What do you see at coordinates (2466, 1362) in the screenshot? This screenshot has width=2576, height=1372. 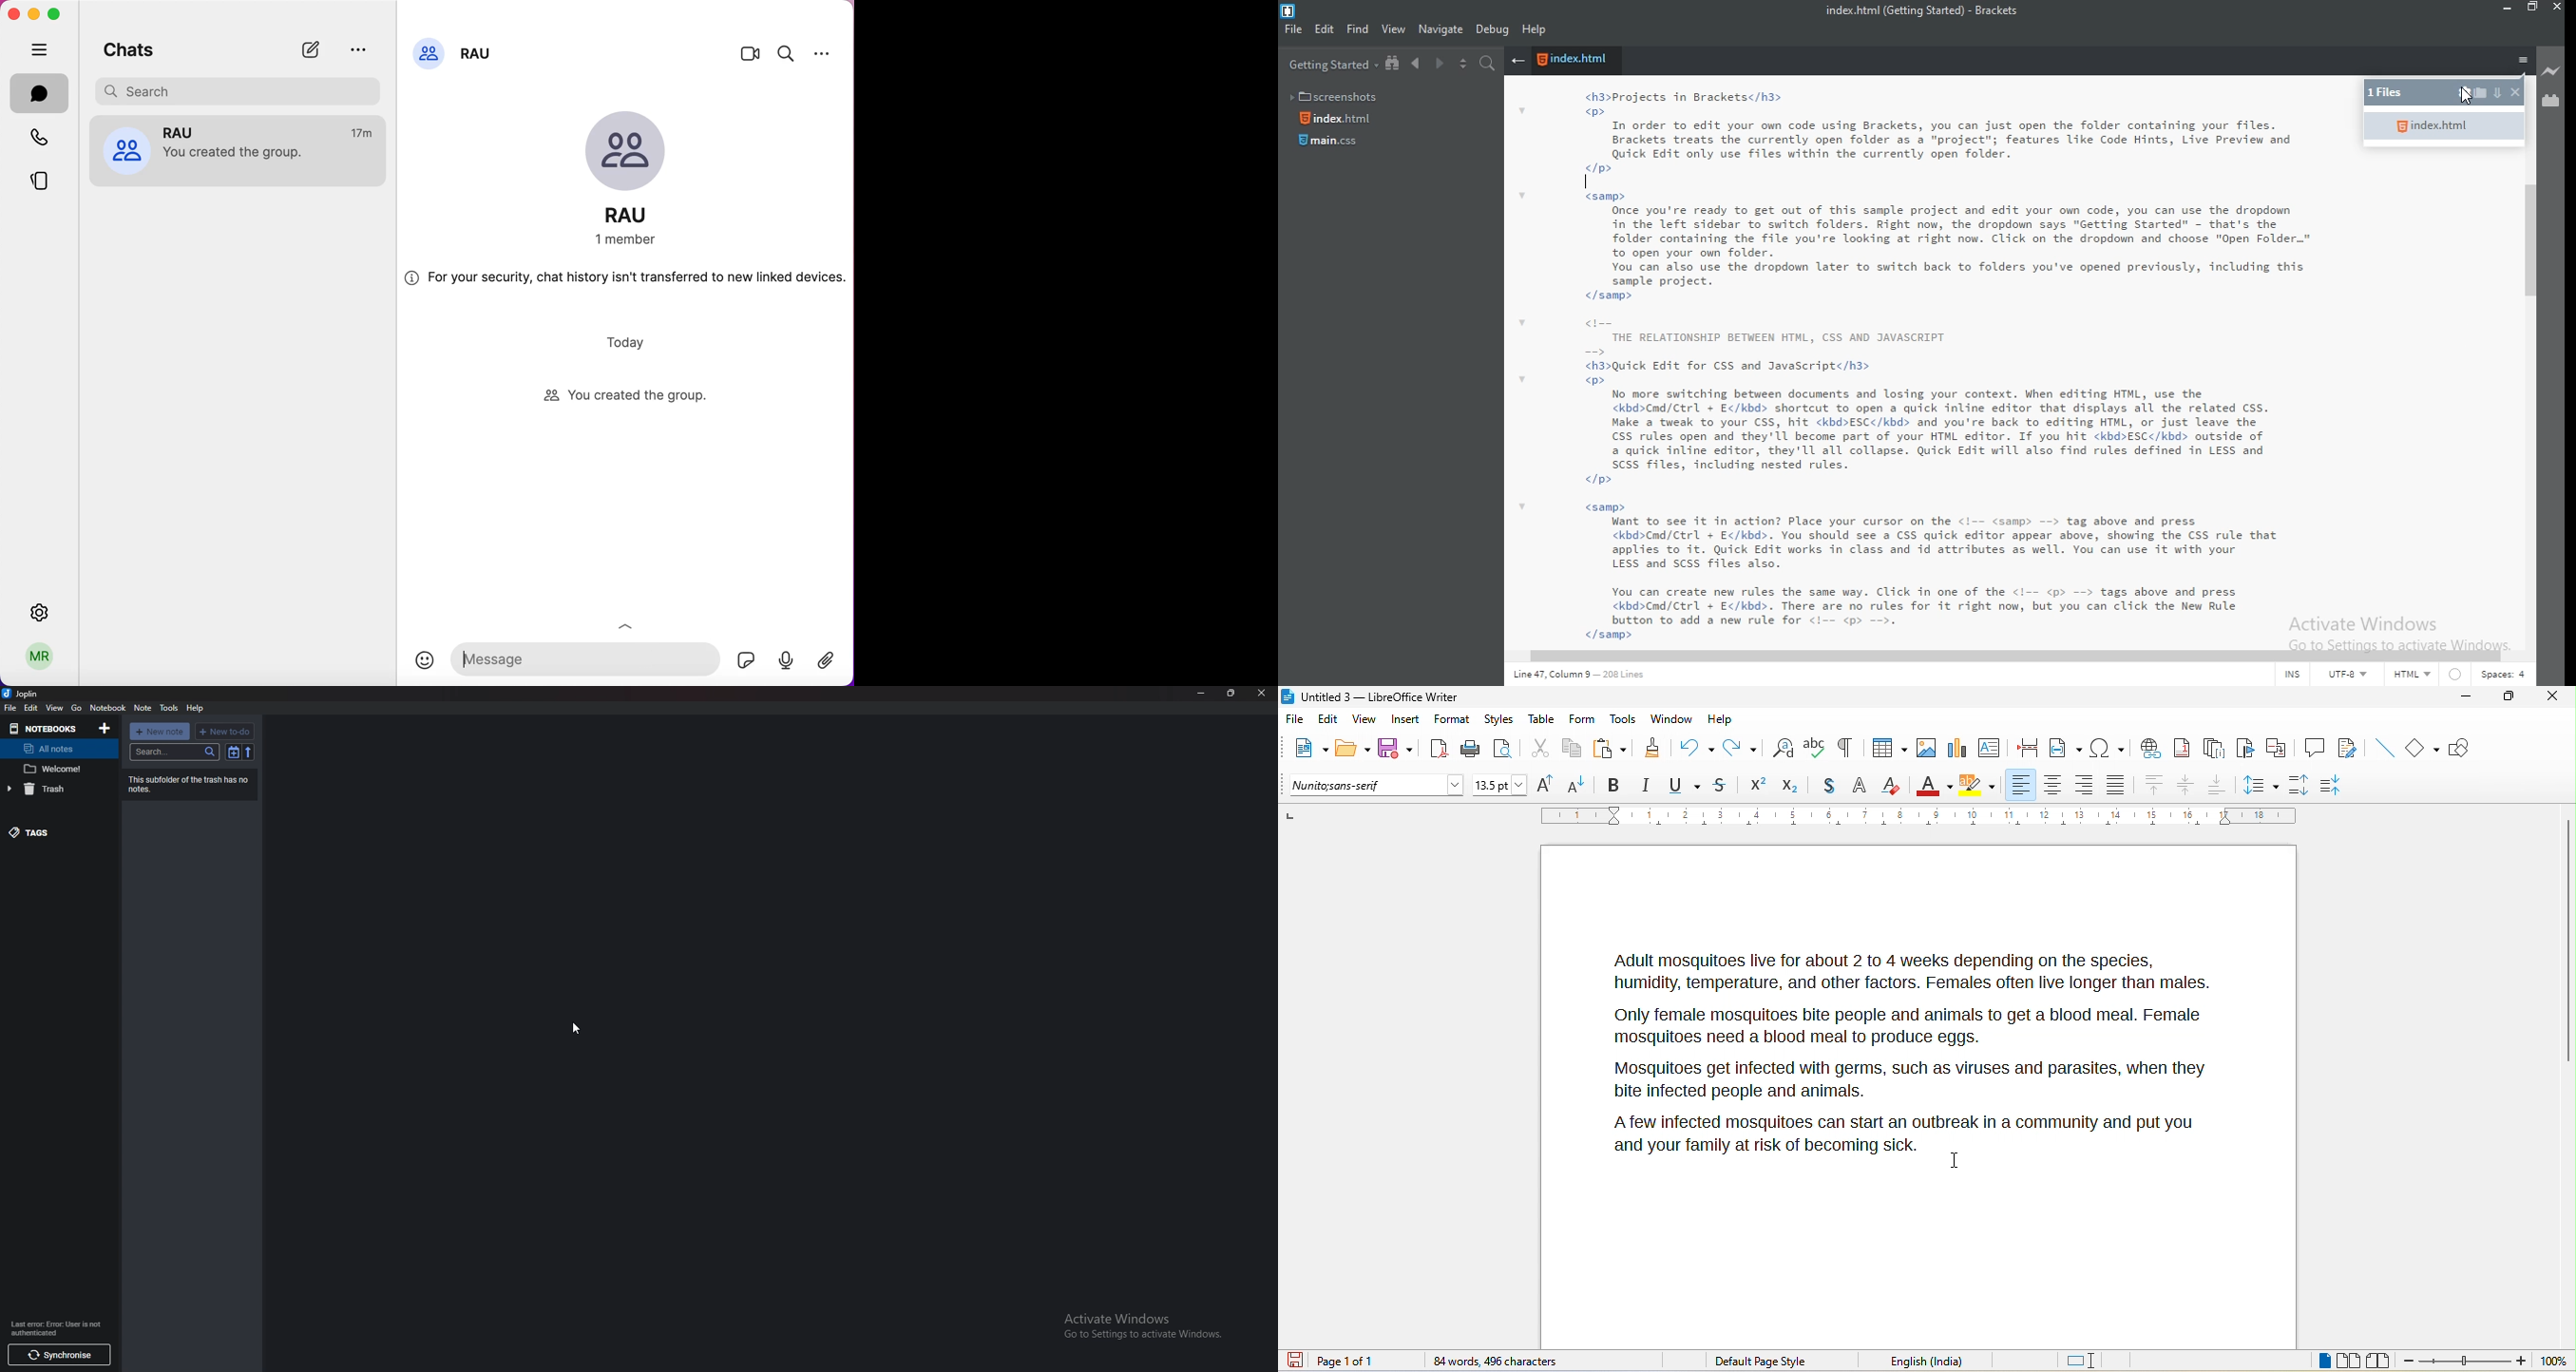 I see `zoom` at bounding box center [2466, 1362].